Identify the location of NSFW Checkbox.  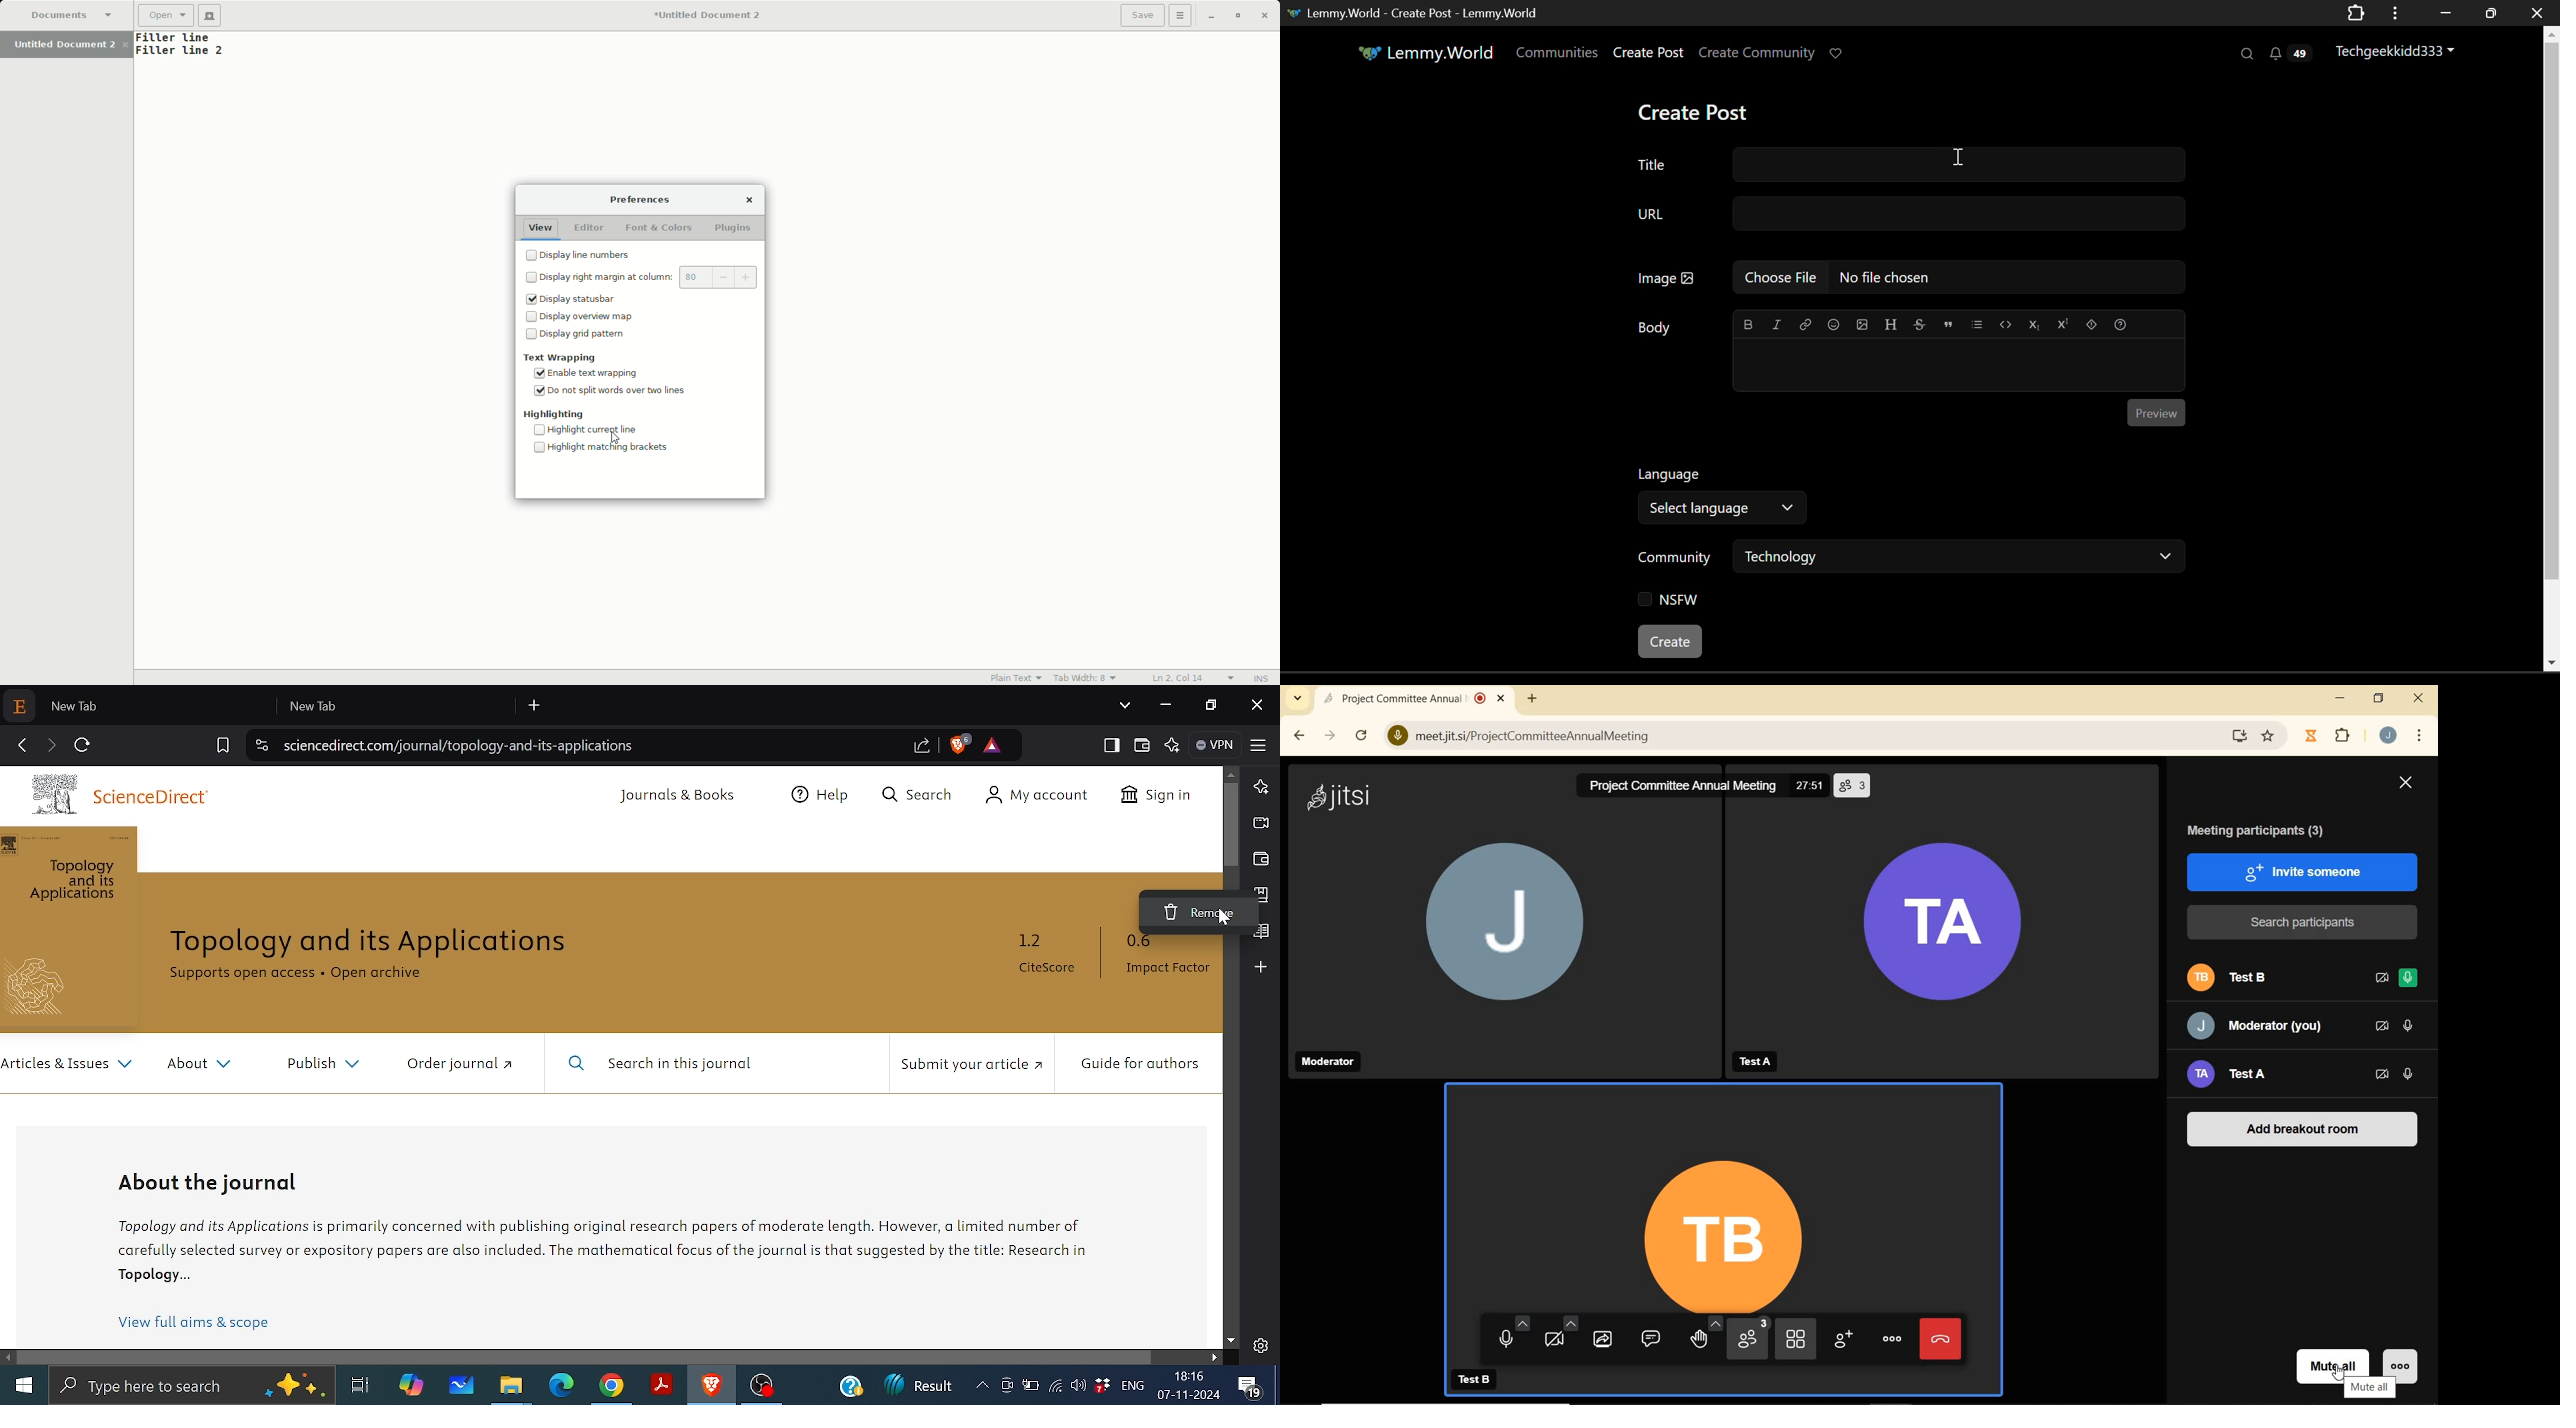
(1669, 603).